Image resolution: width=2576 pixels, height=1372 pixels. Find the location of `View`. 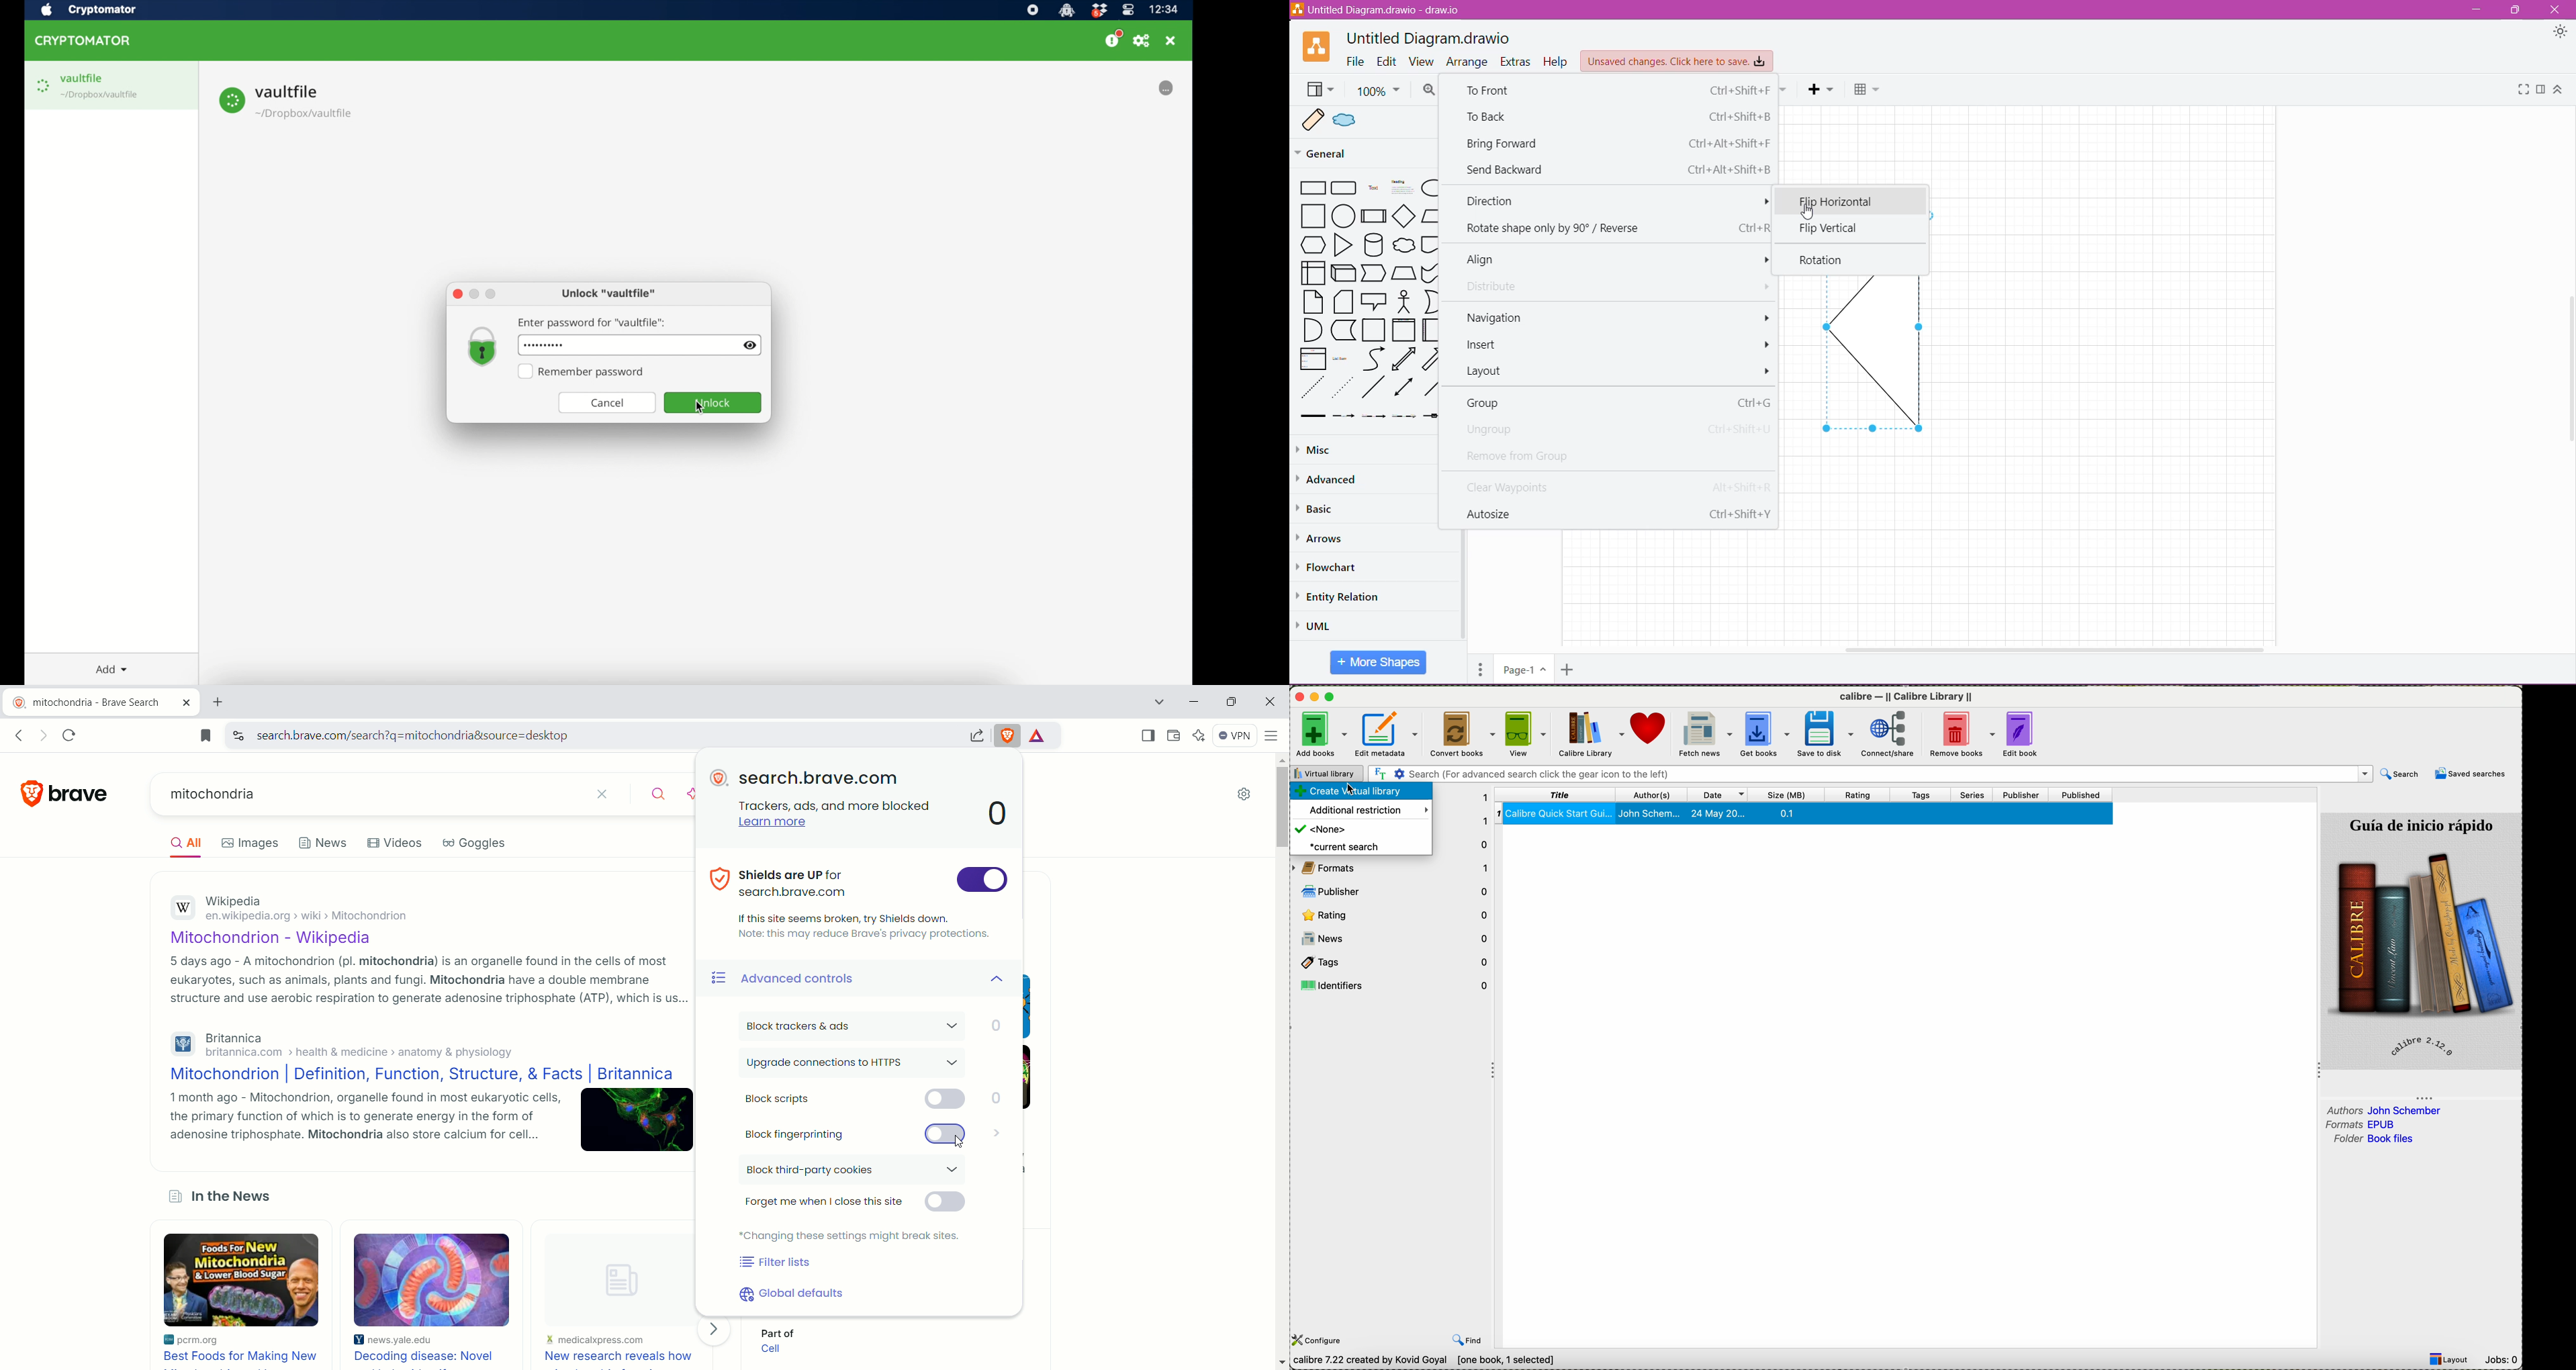

View is located at coordinates (1423, 61).